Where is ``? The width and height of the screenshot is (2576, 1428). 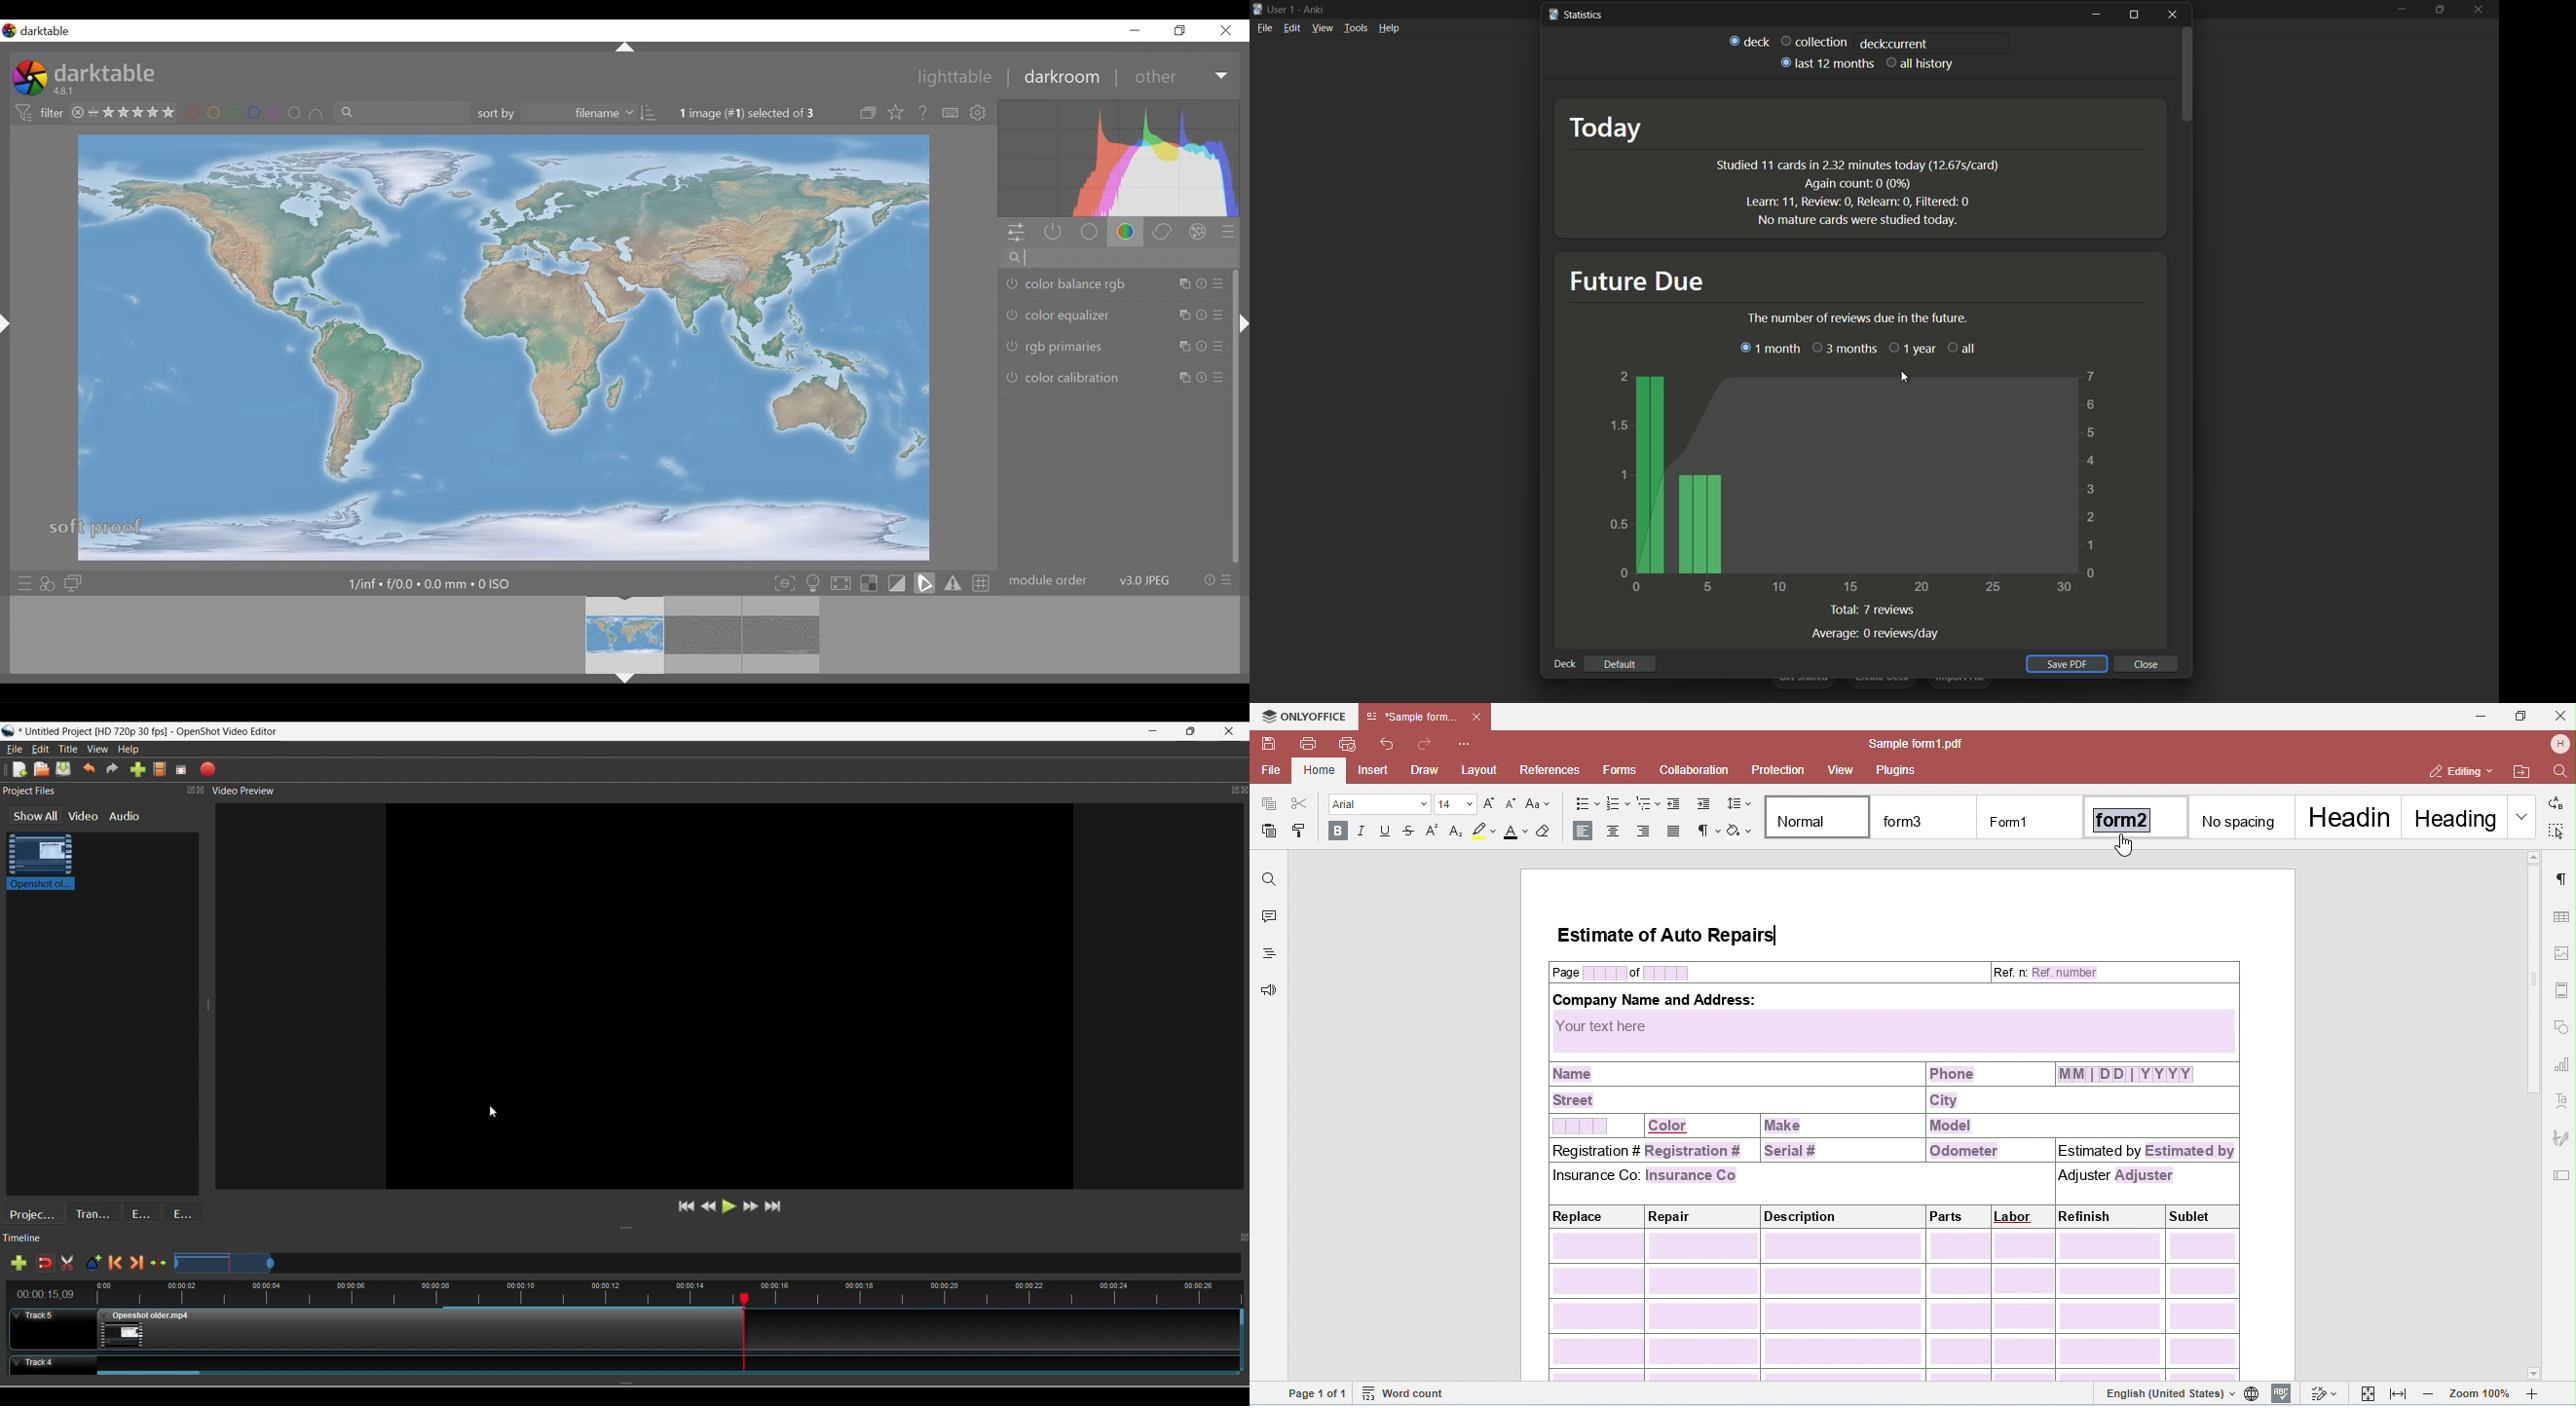
 is located at coordinates (624, 46).